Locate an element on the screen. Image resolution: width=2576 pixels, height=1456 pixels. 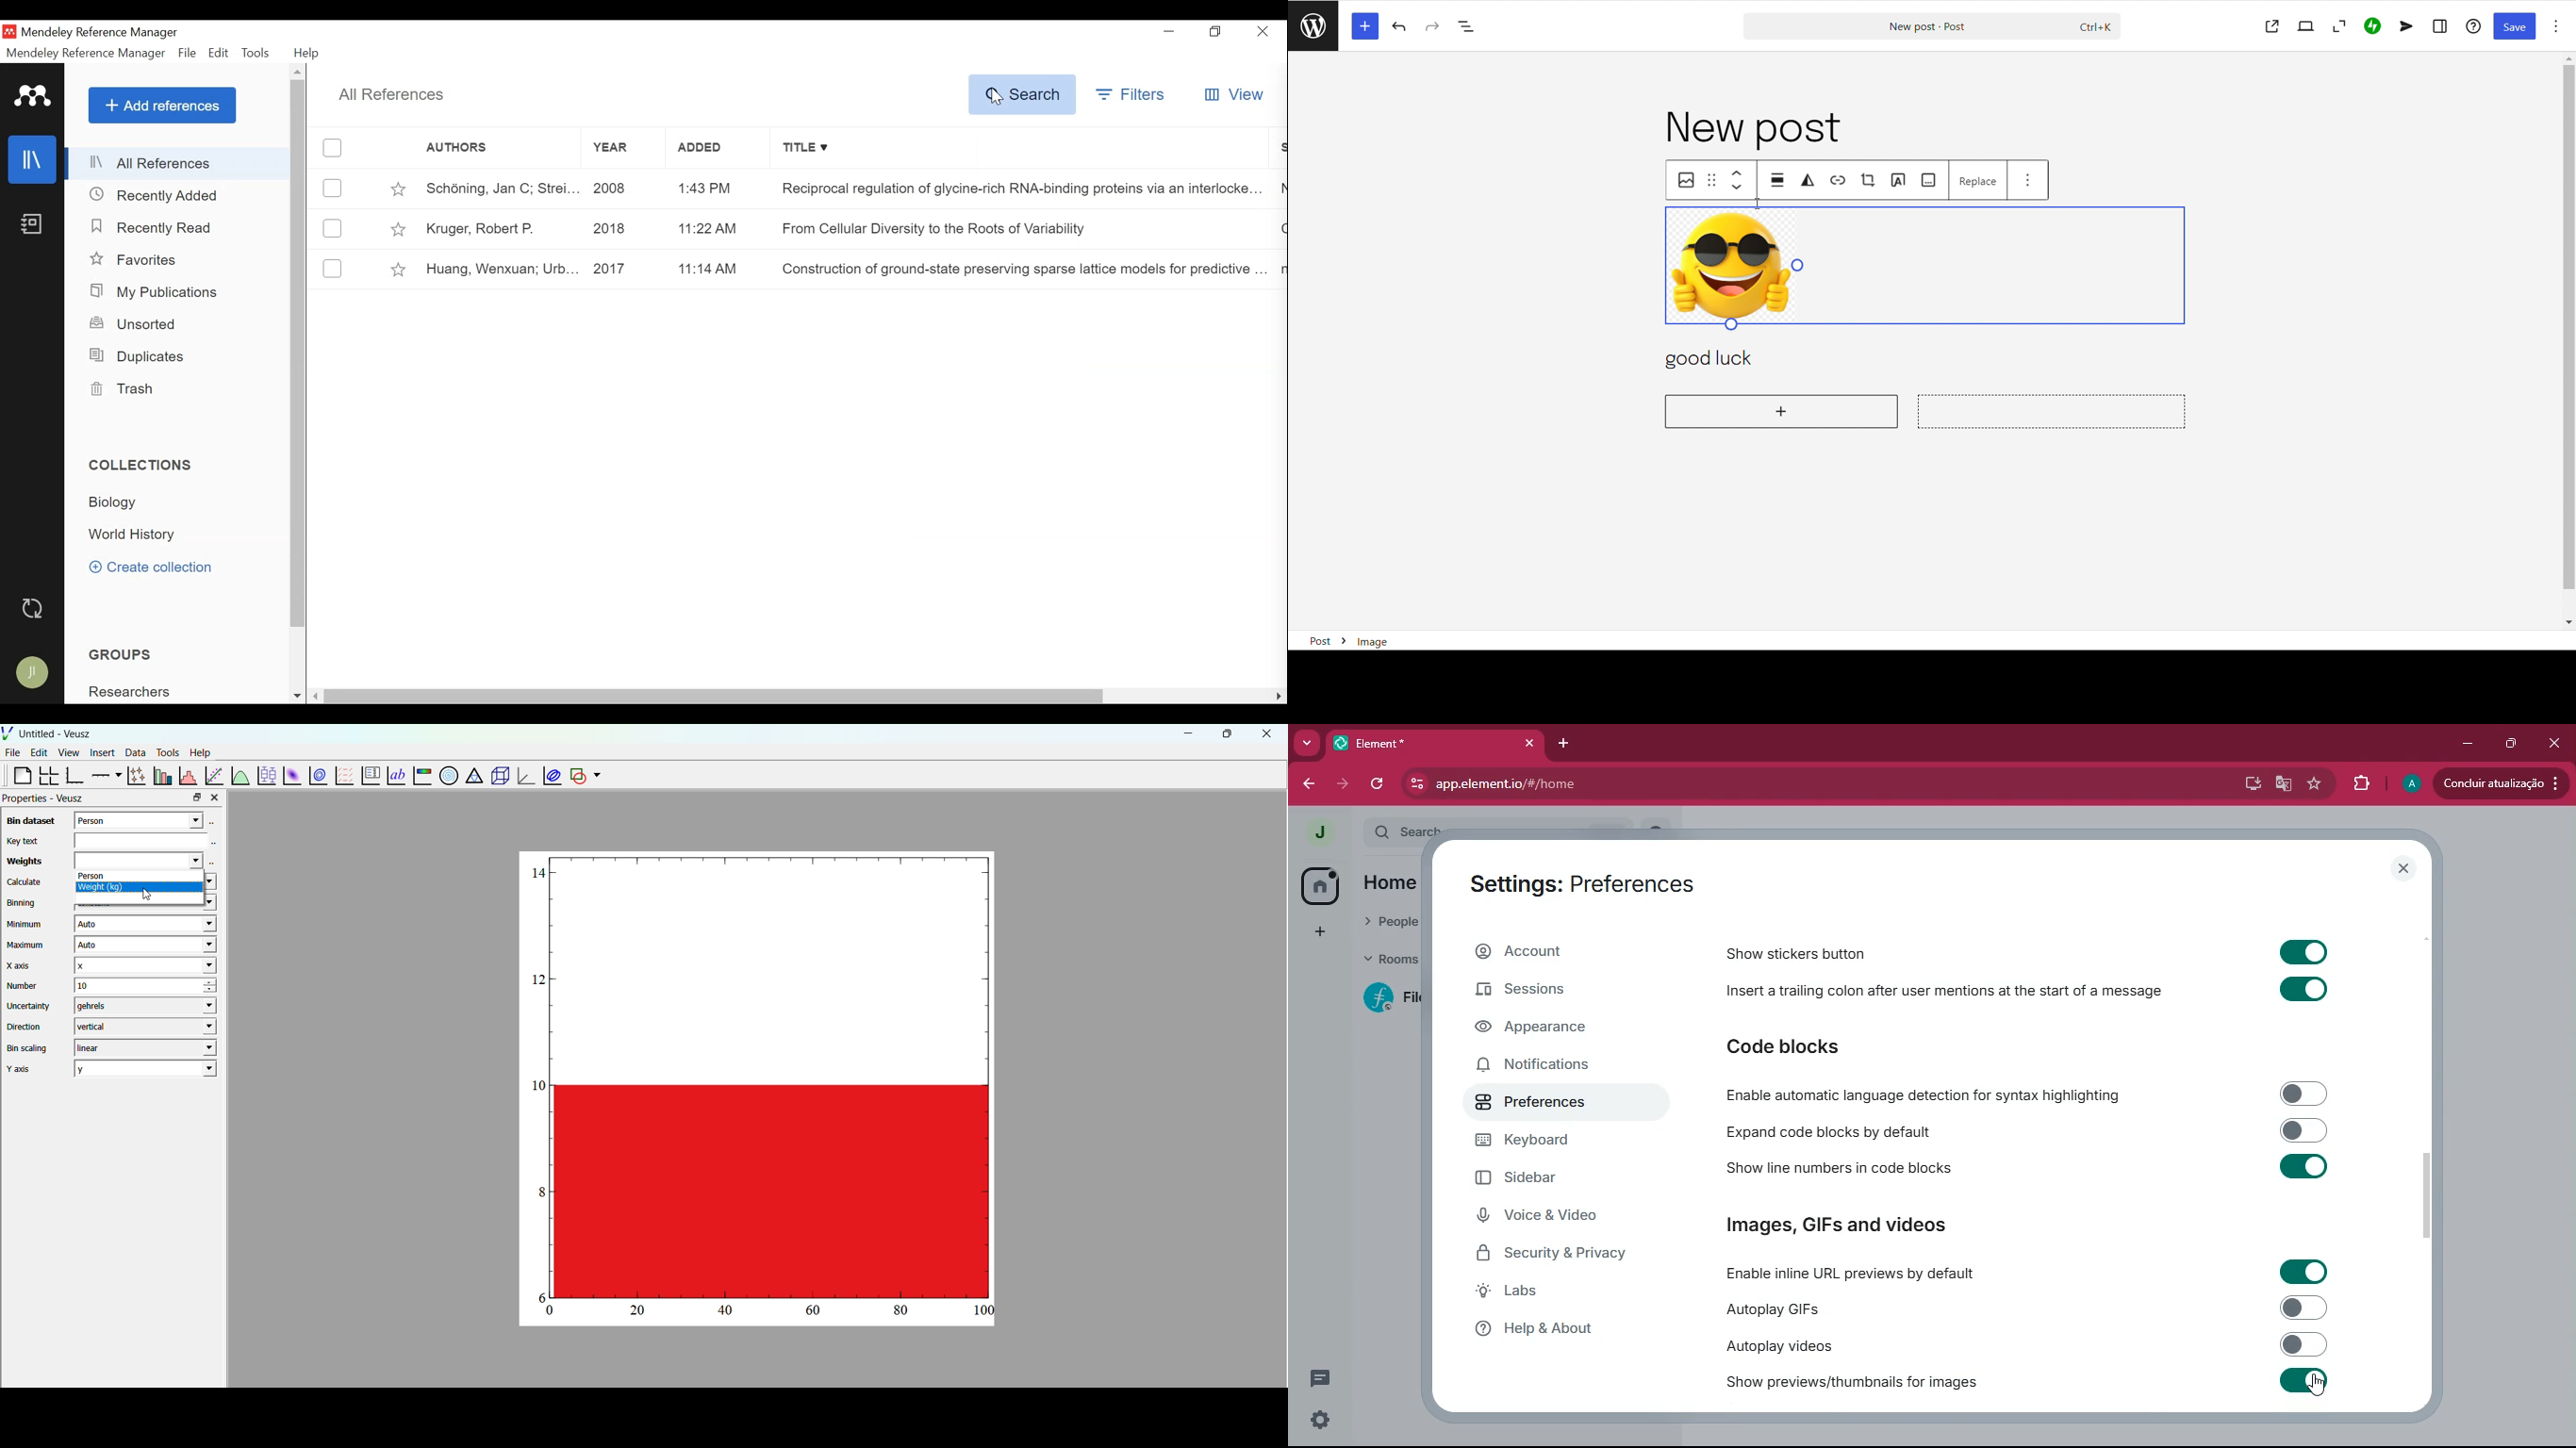
All References is located at coordinates (393, 96).